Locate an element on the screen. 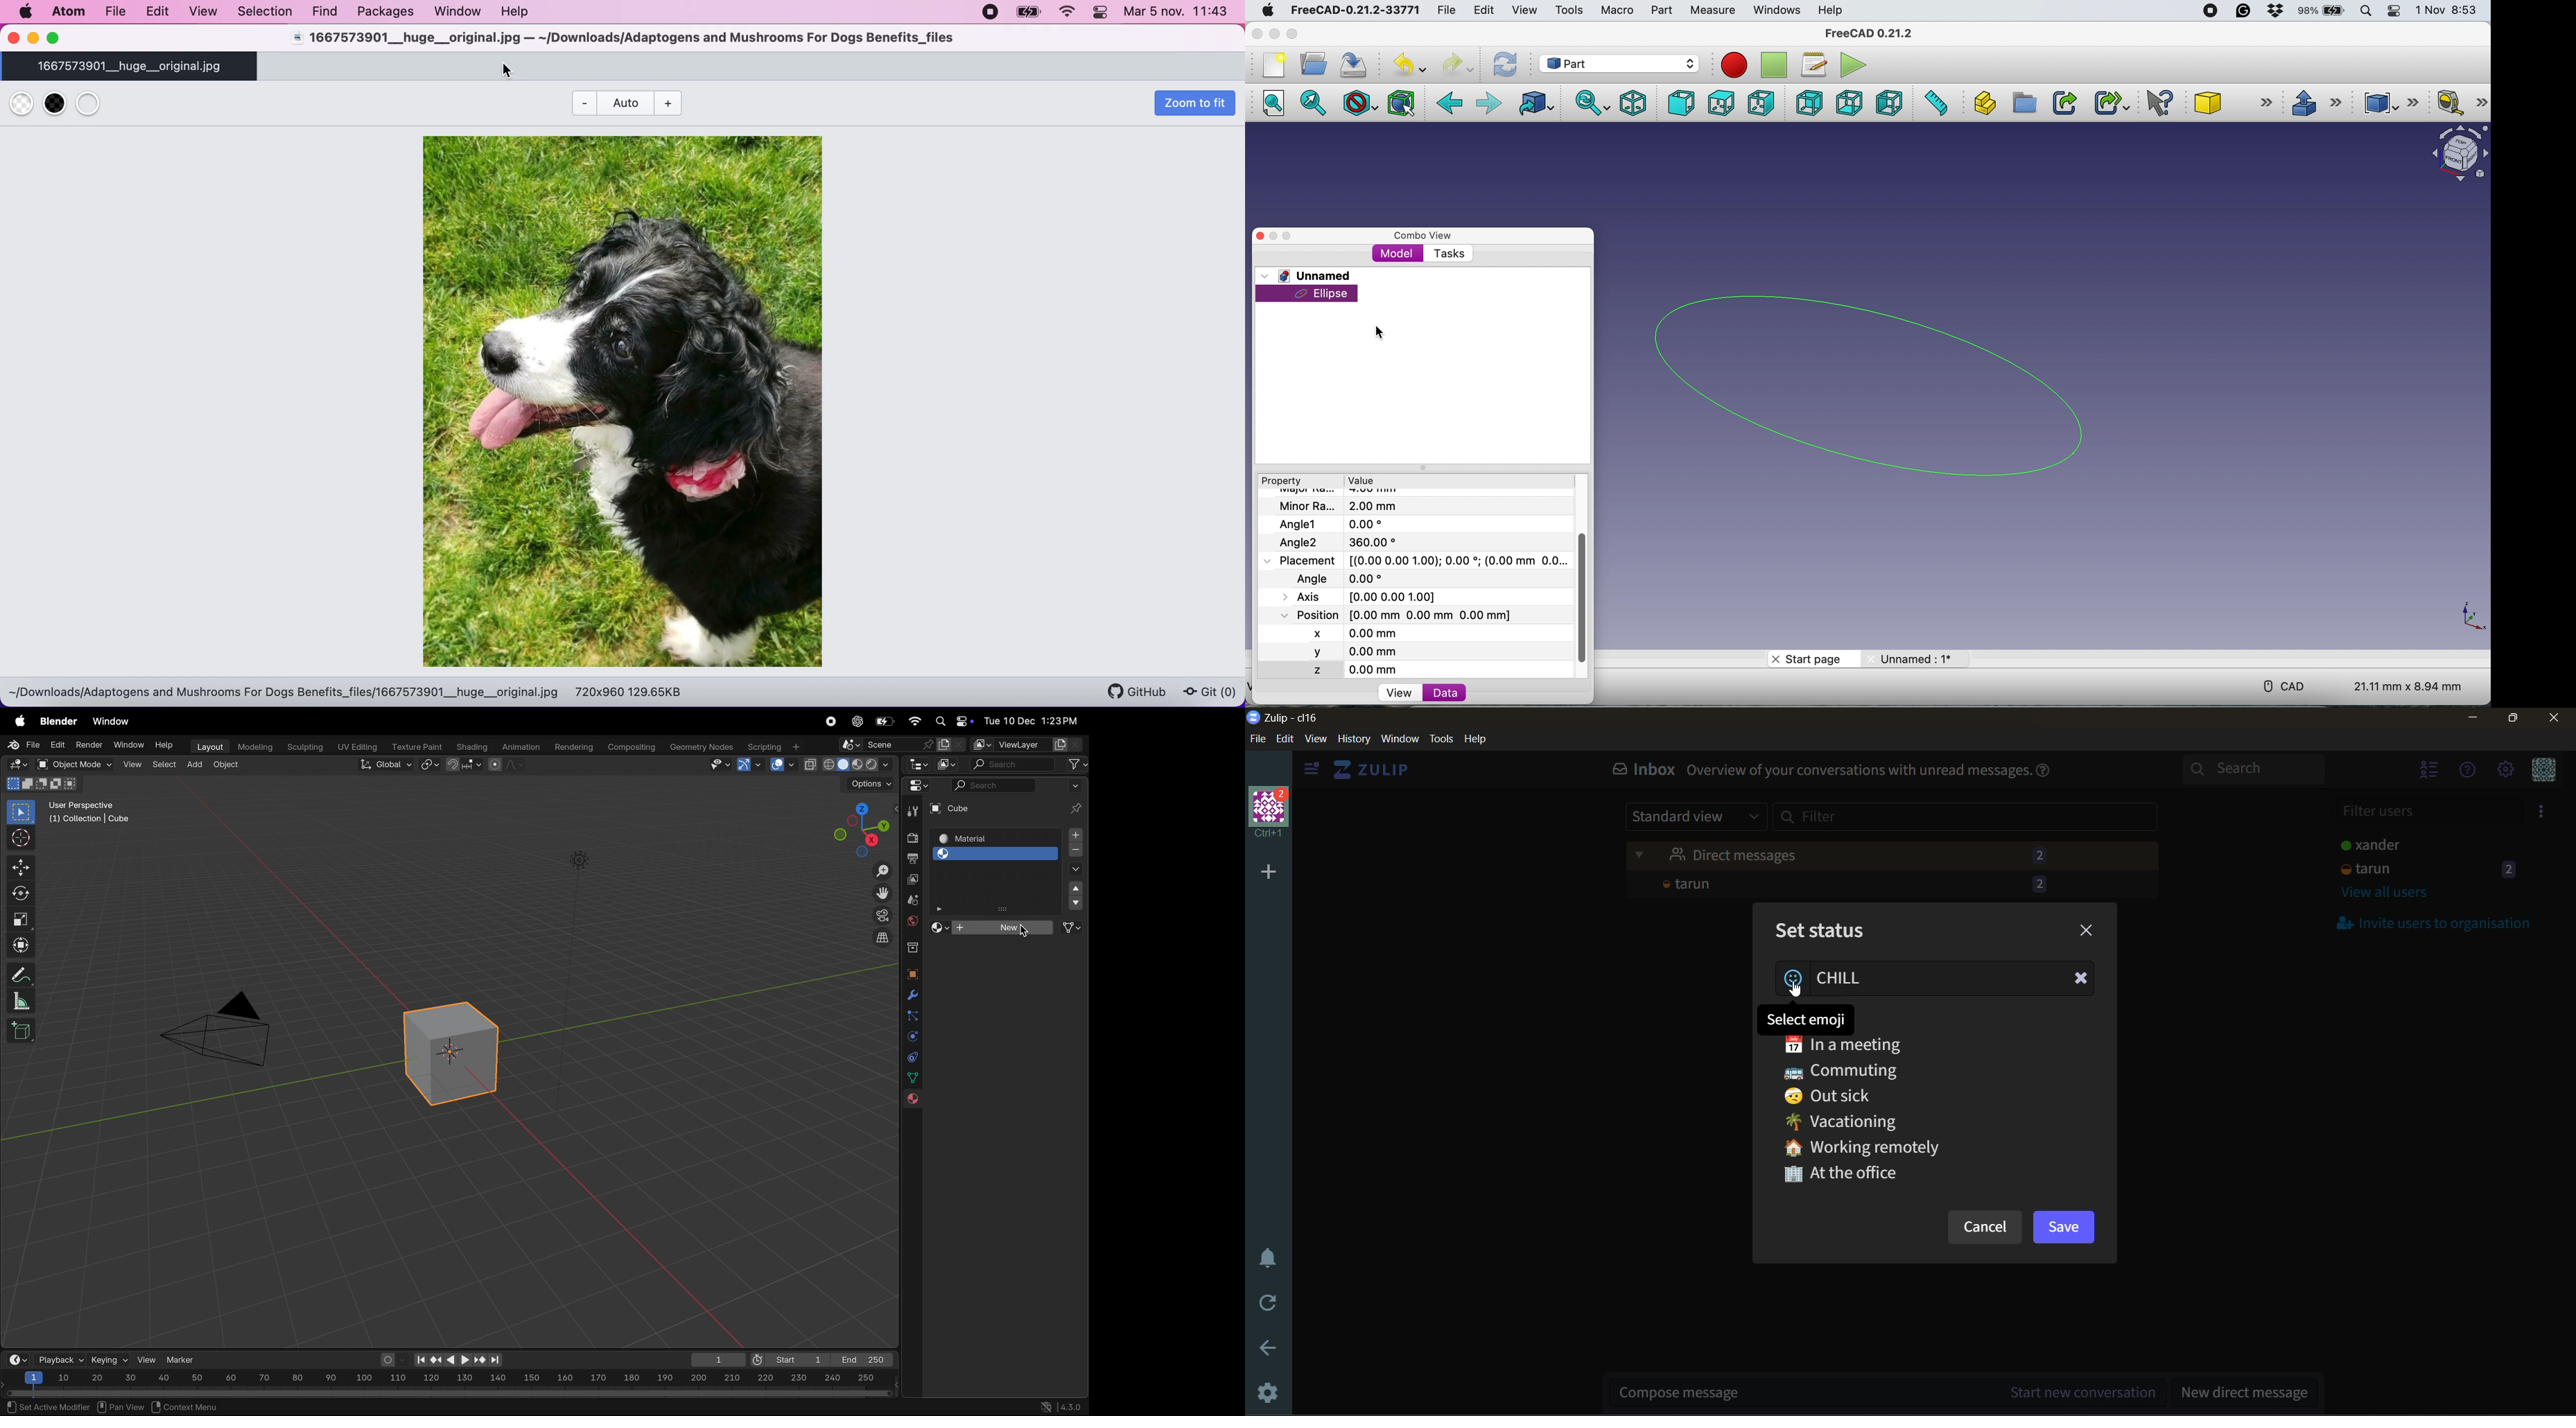 This screenshot has height=1428, width=2576. 1667573901__huge__original.jpg — ~/Downloads/Adaptogens and Mushrooms For Dogs Benefits_files is located at coordinates (621, 39).